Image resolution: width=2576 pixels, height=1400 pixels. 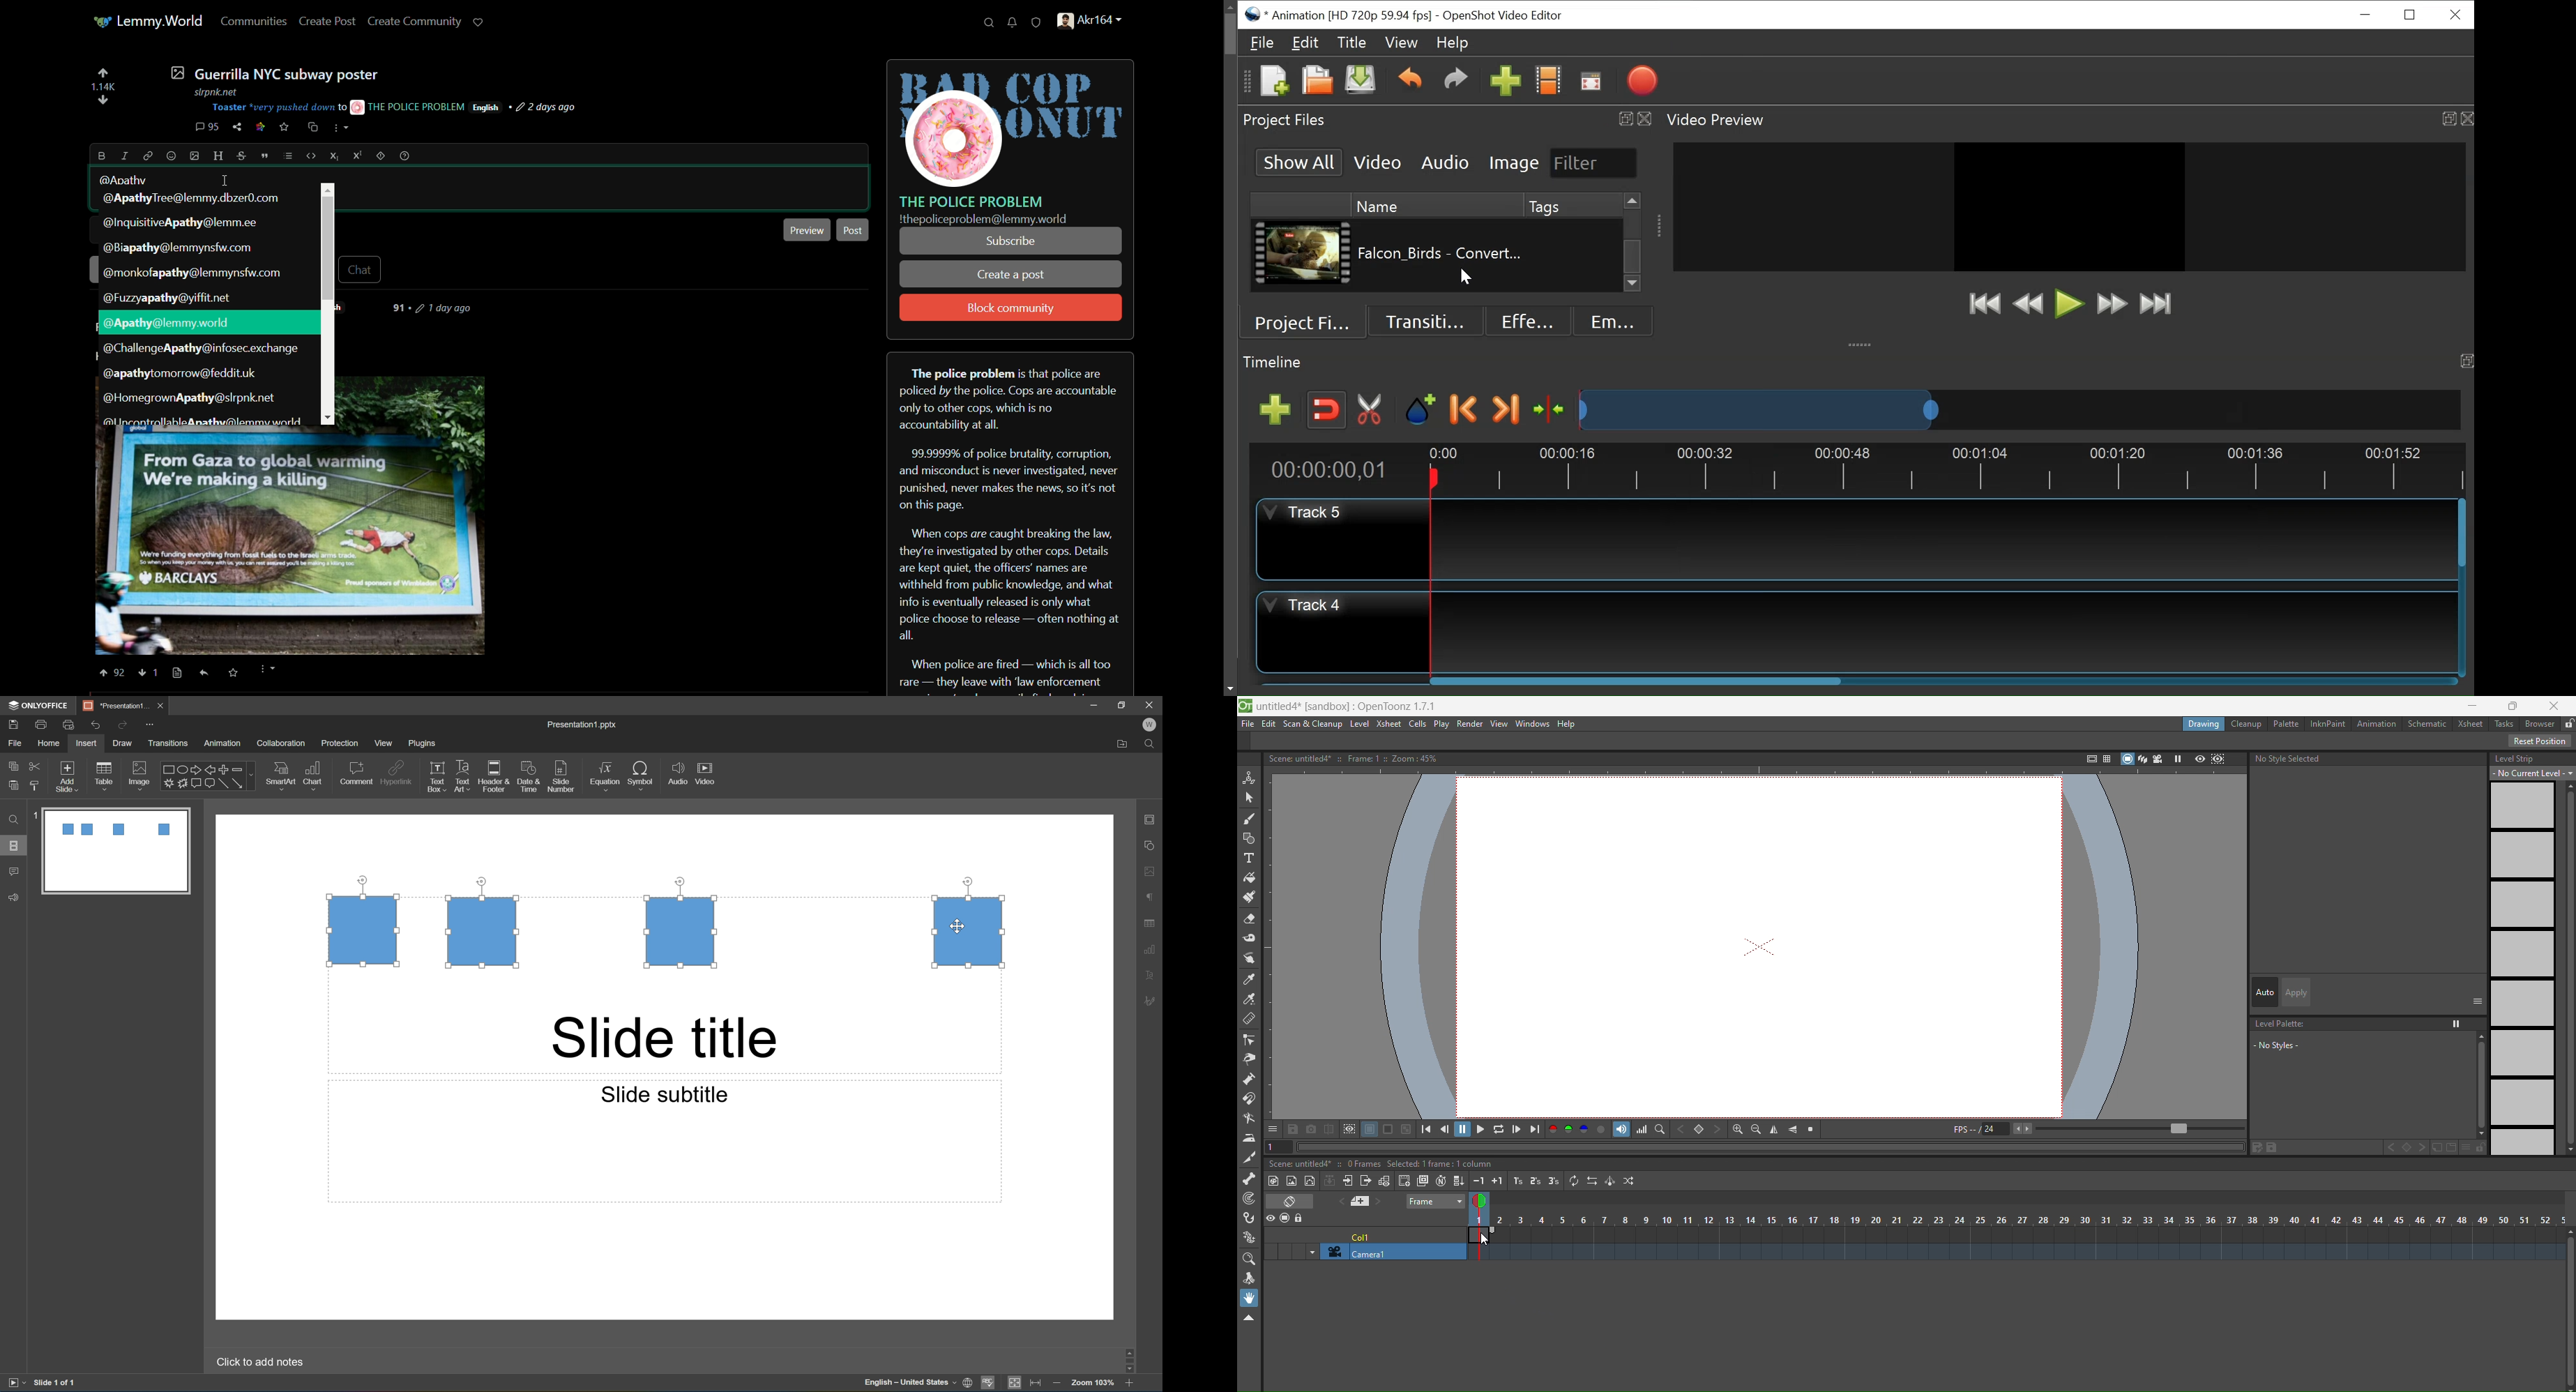 I want to click on signature settings, so click(x=1153, y=1001).